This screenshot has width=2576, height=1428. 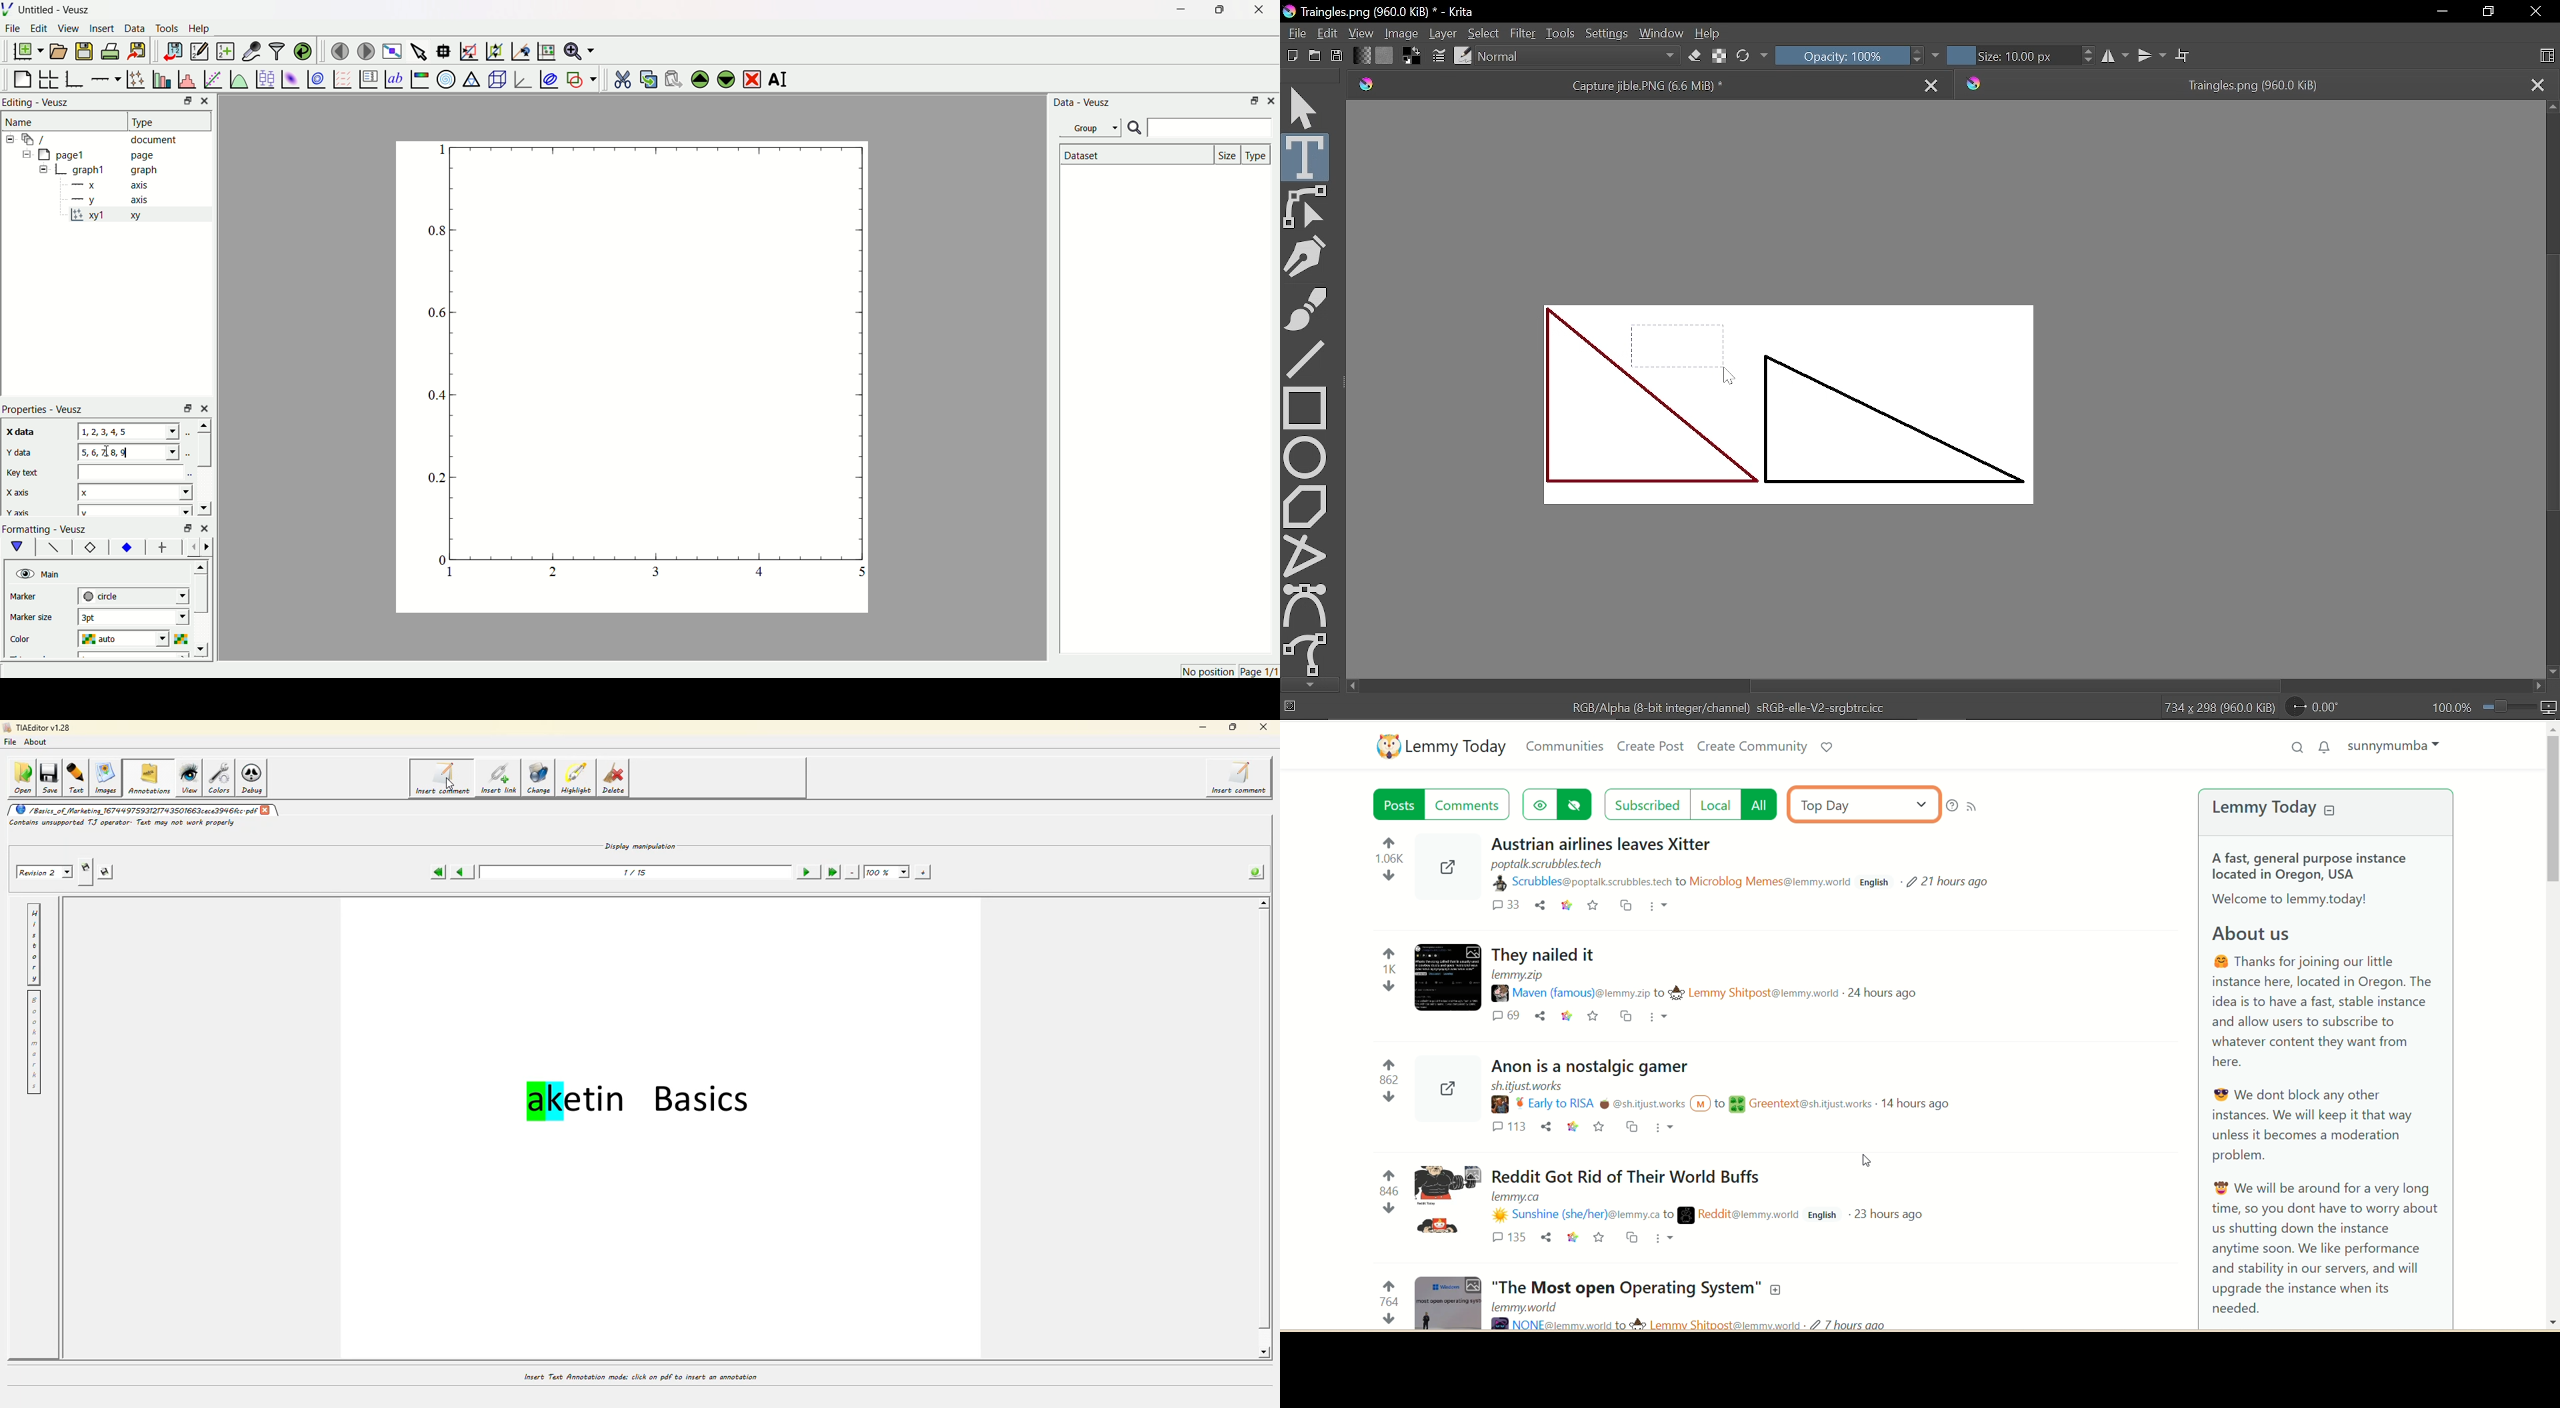 I want to click on Eraser, so click(x=1692, y=57).